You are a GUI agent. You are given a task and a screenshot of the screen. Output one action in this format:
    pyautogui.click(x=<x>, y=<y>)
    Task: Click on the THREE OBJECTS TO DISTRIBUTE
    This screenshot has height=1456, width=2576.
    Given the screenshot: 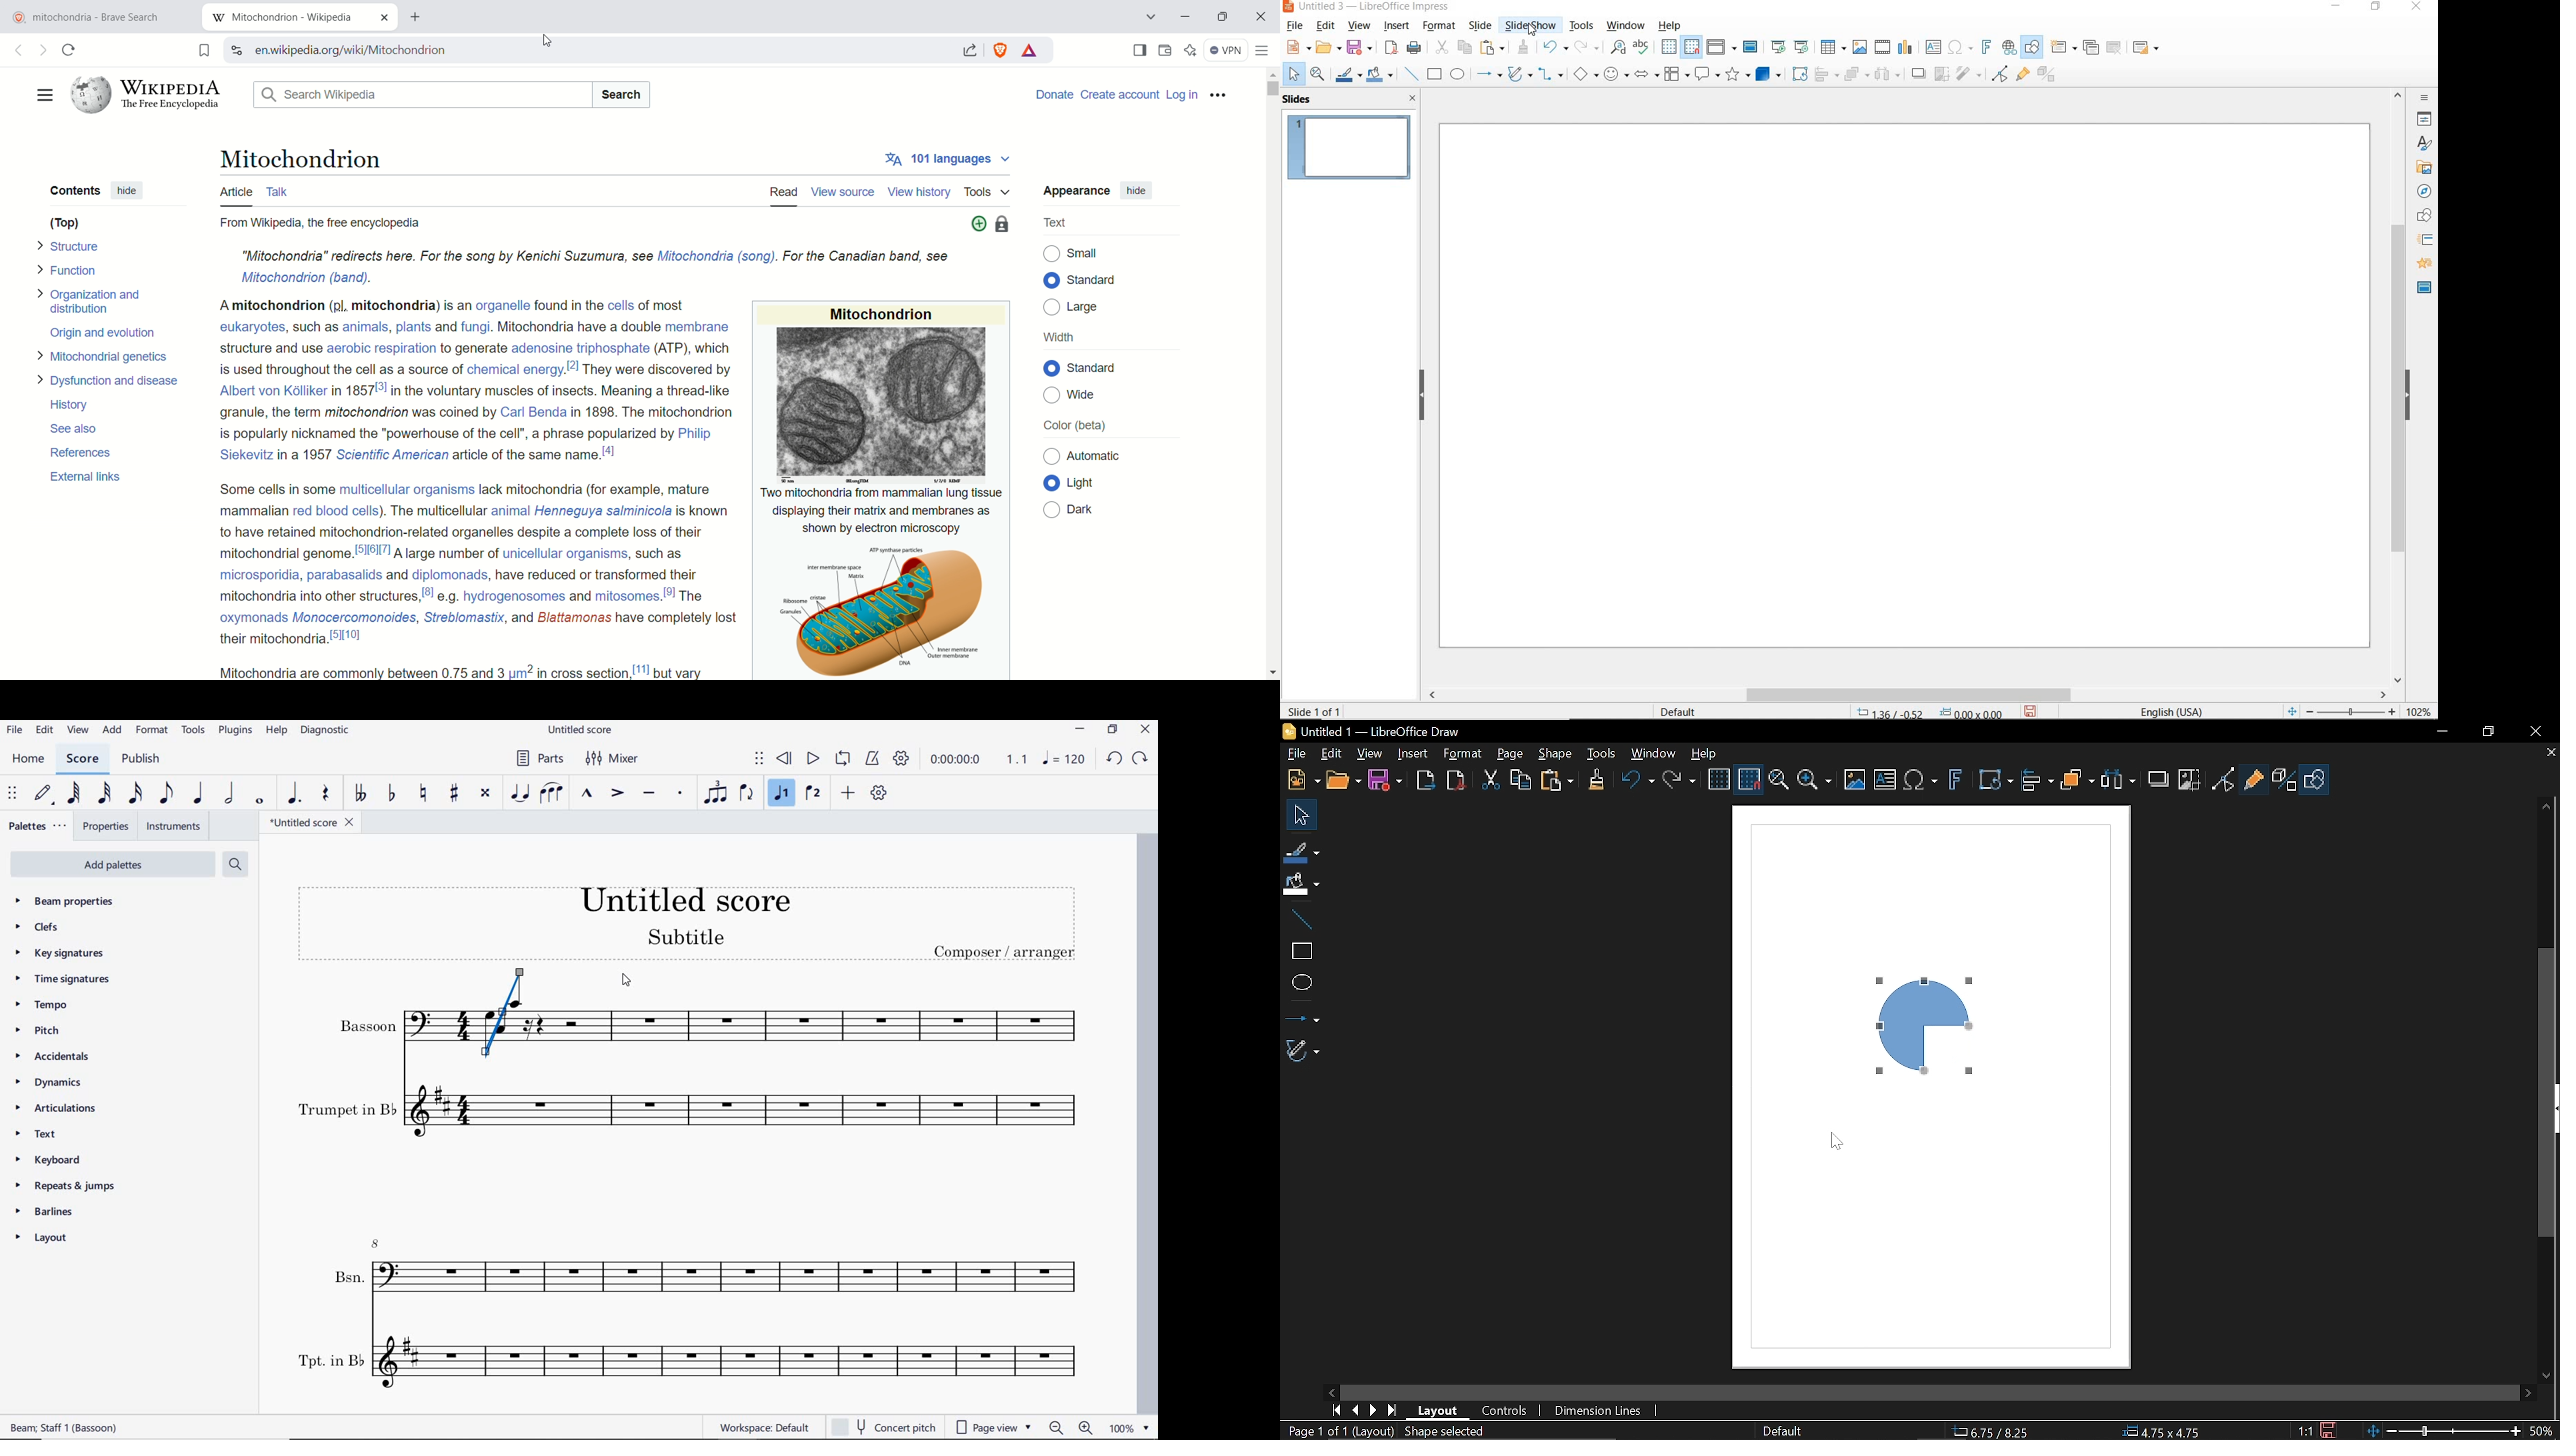 What is the action you would take?
    pyautogui.click(x=1886, y=76)
    